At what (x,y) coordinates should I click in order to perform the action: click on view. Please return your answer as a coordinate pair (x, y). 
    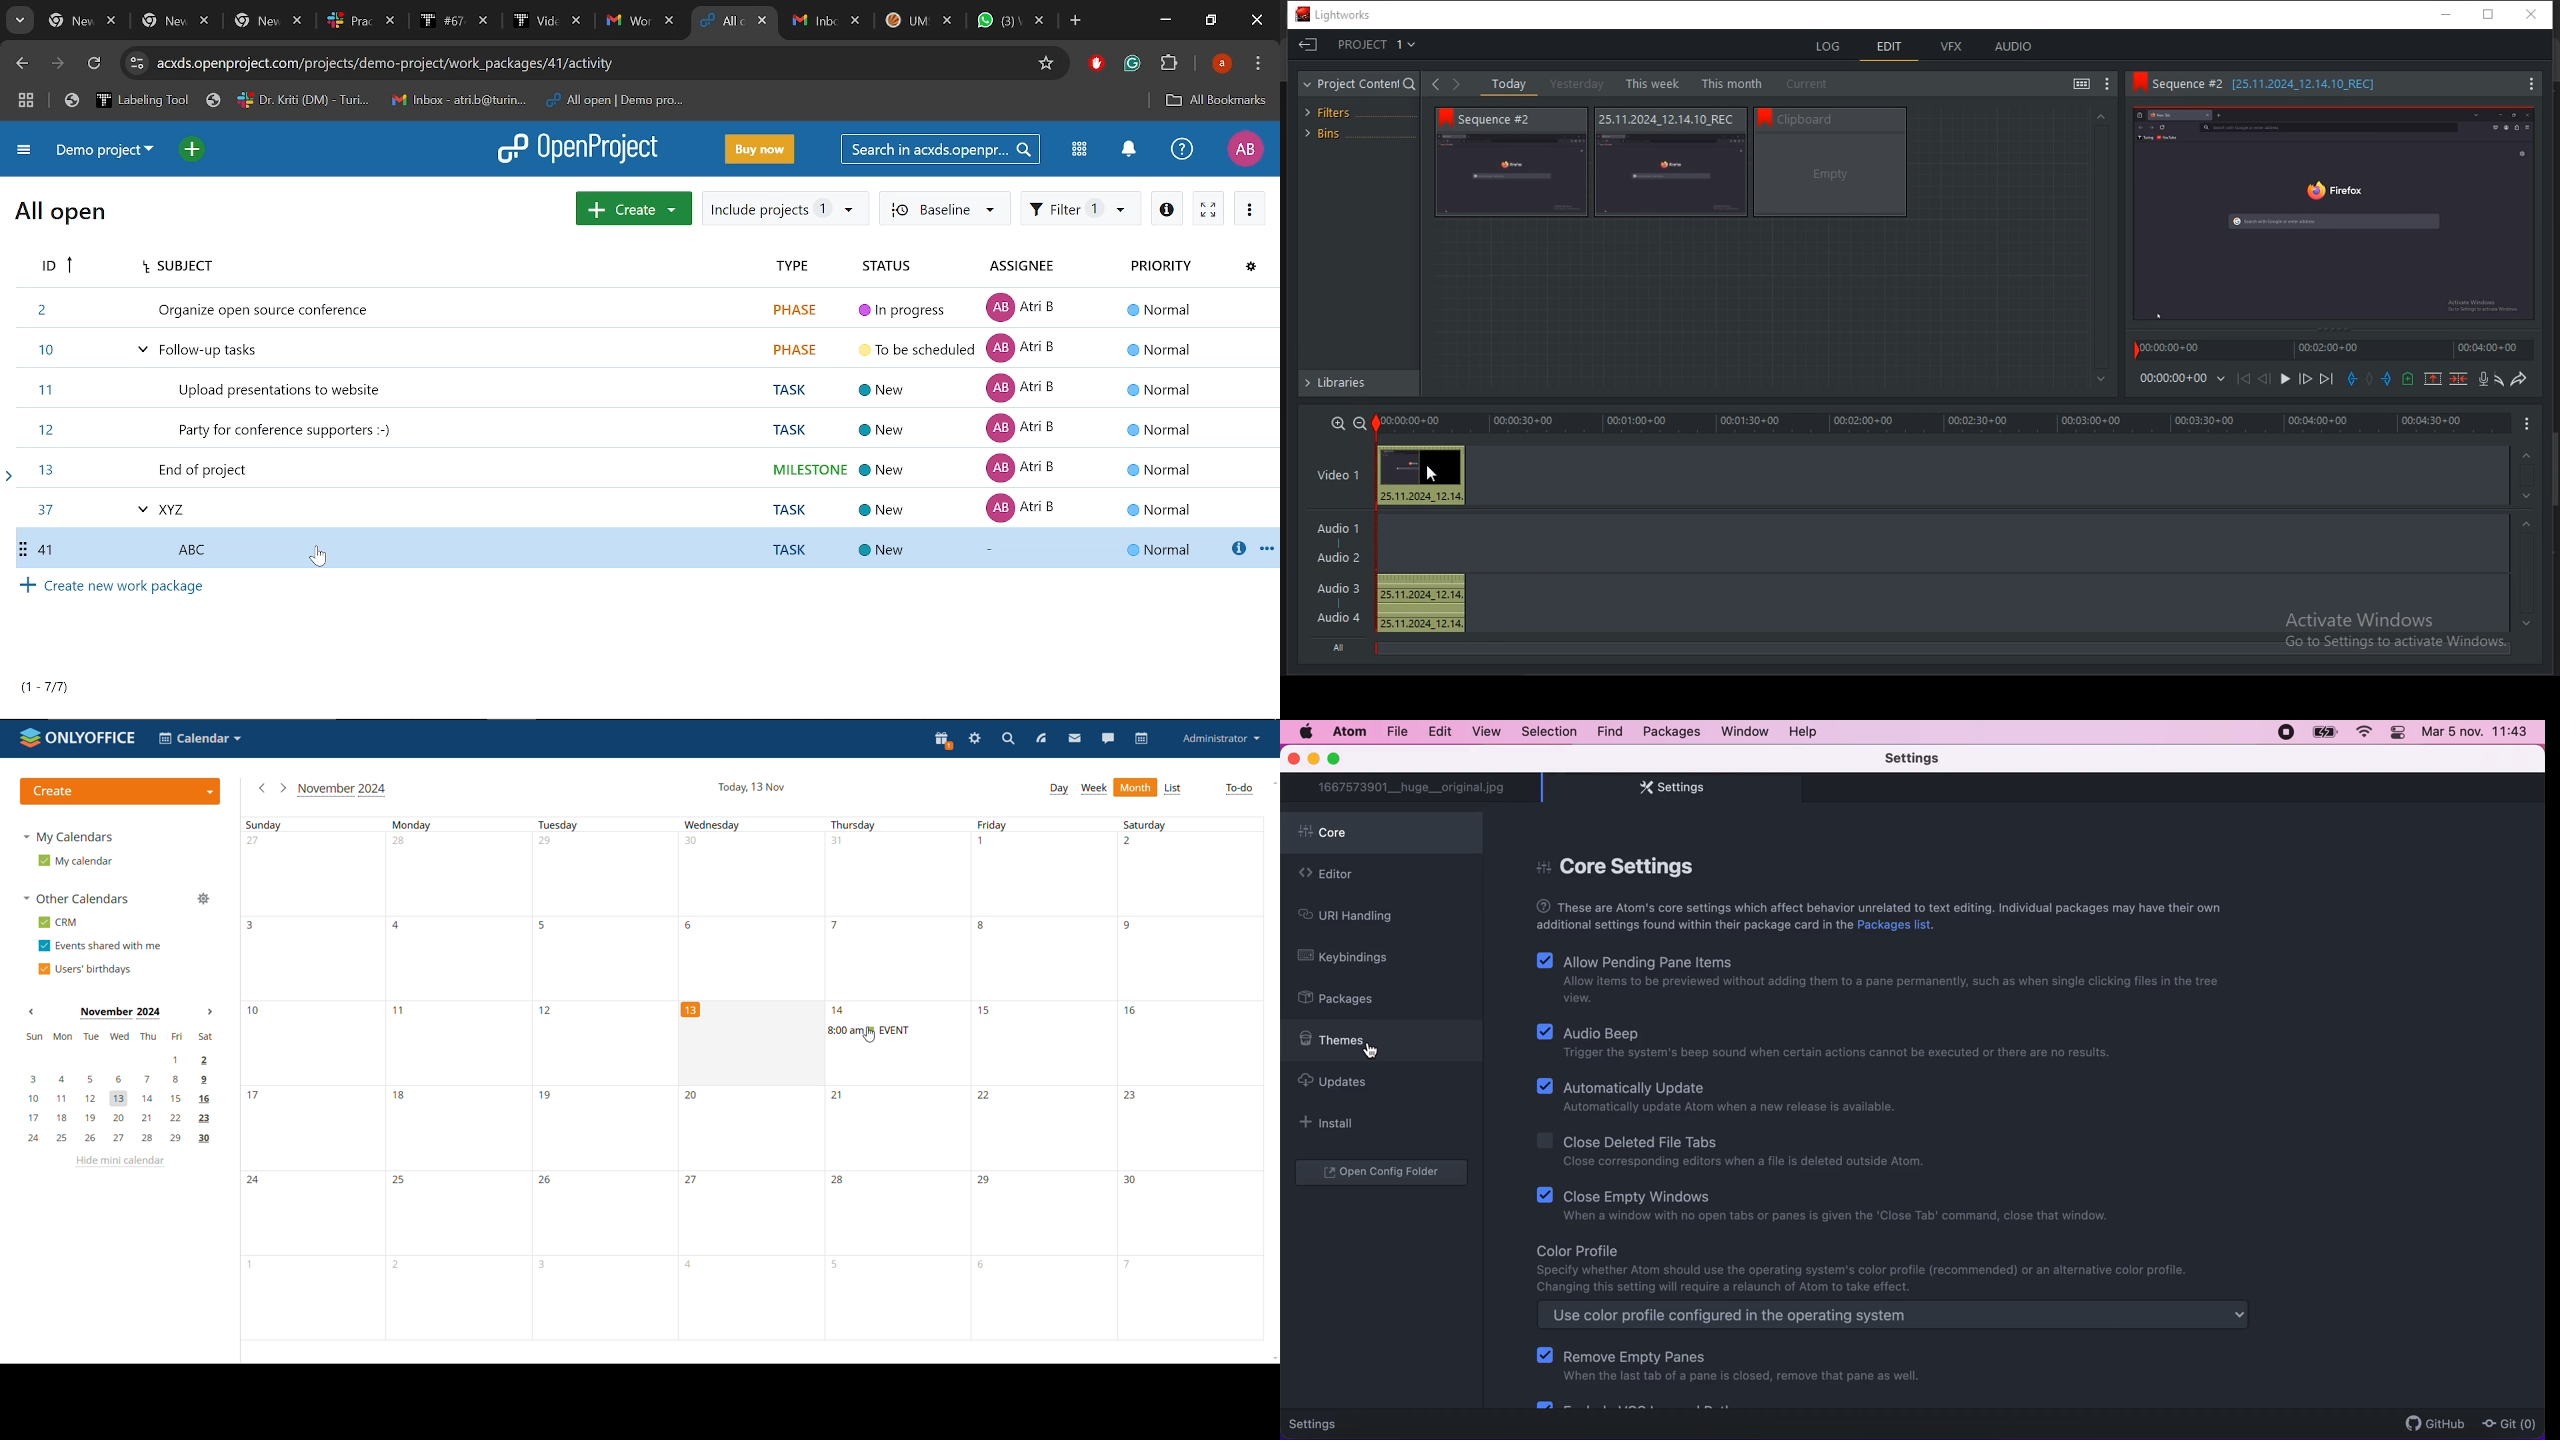
    Looking at the image, I should click on (1484, 733).